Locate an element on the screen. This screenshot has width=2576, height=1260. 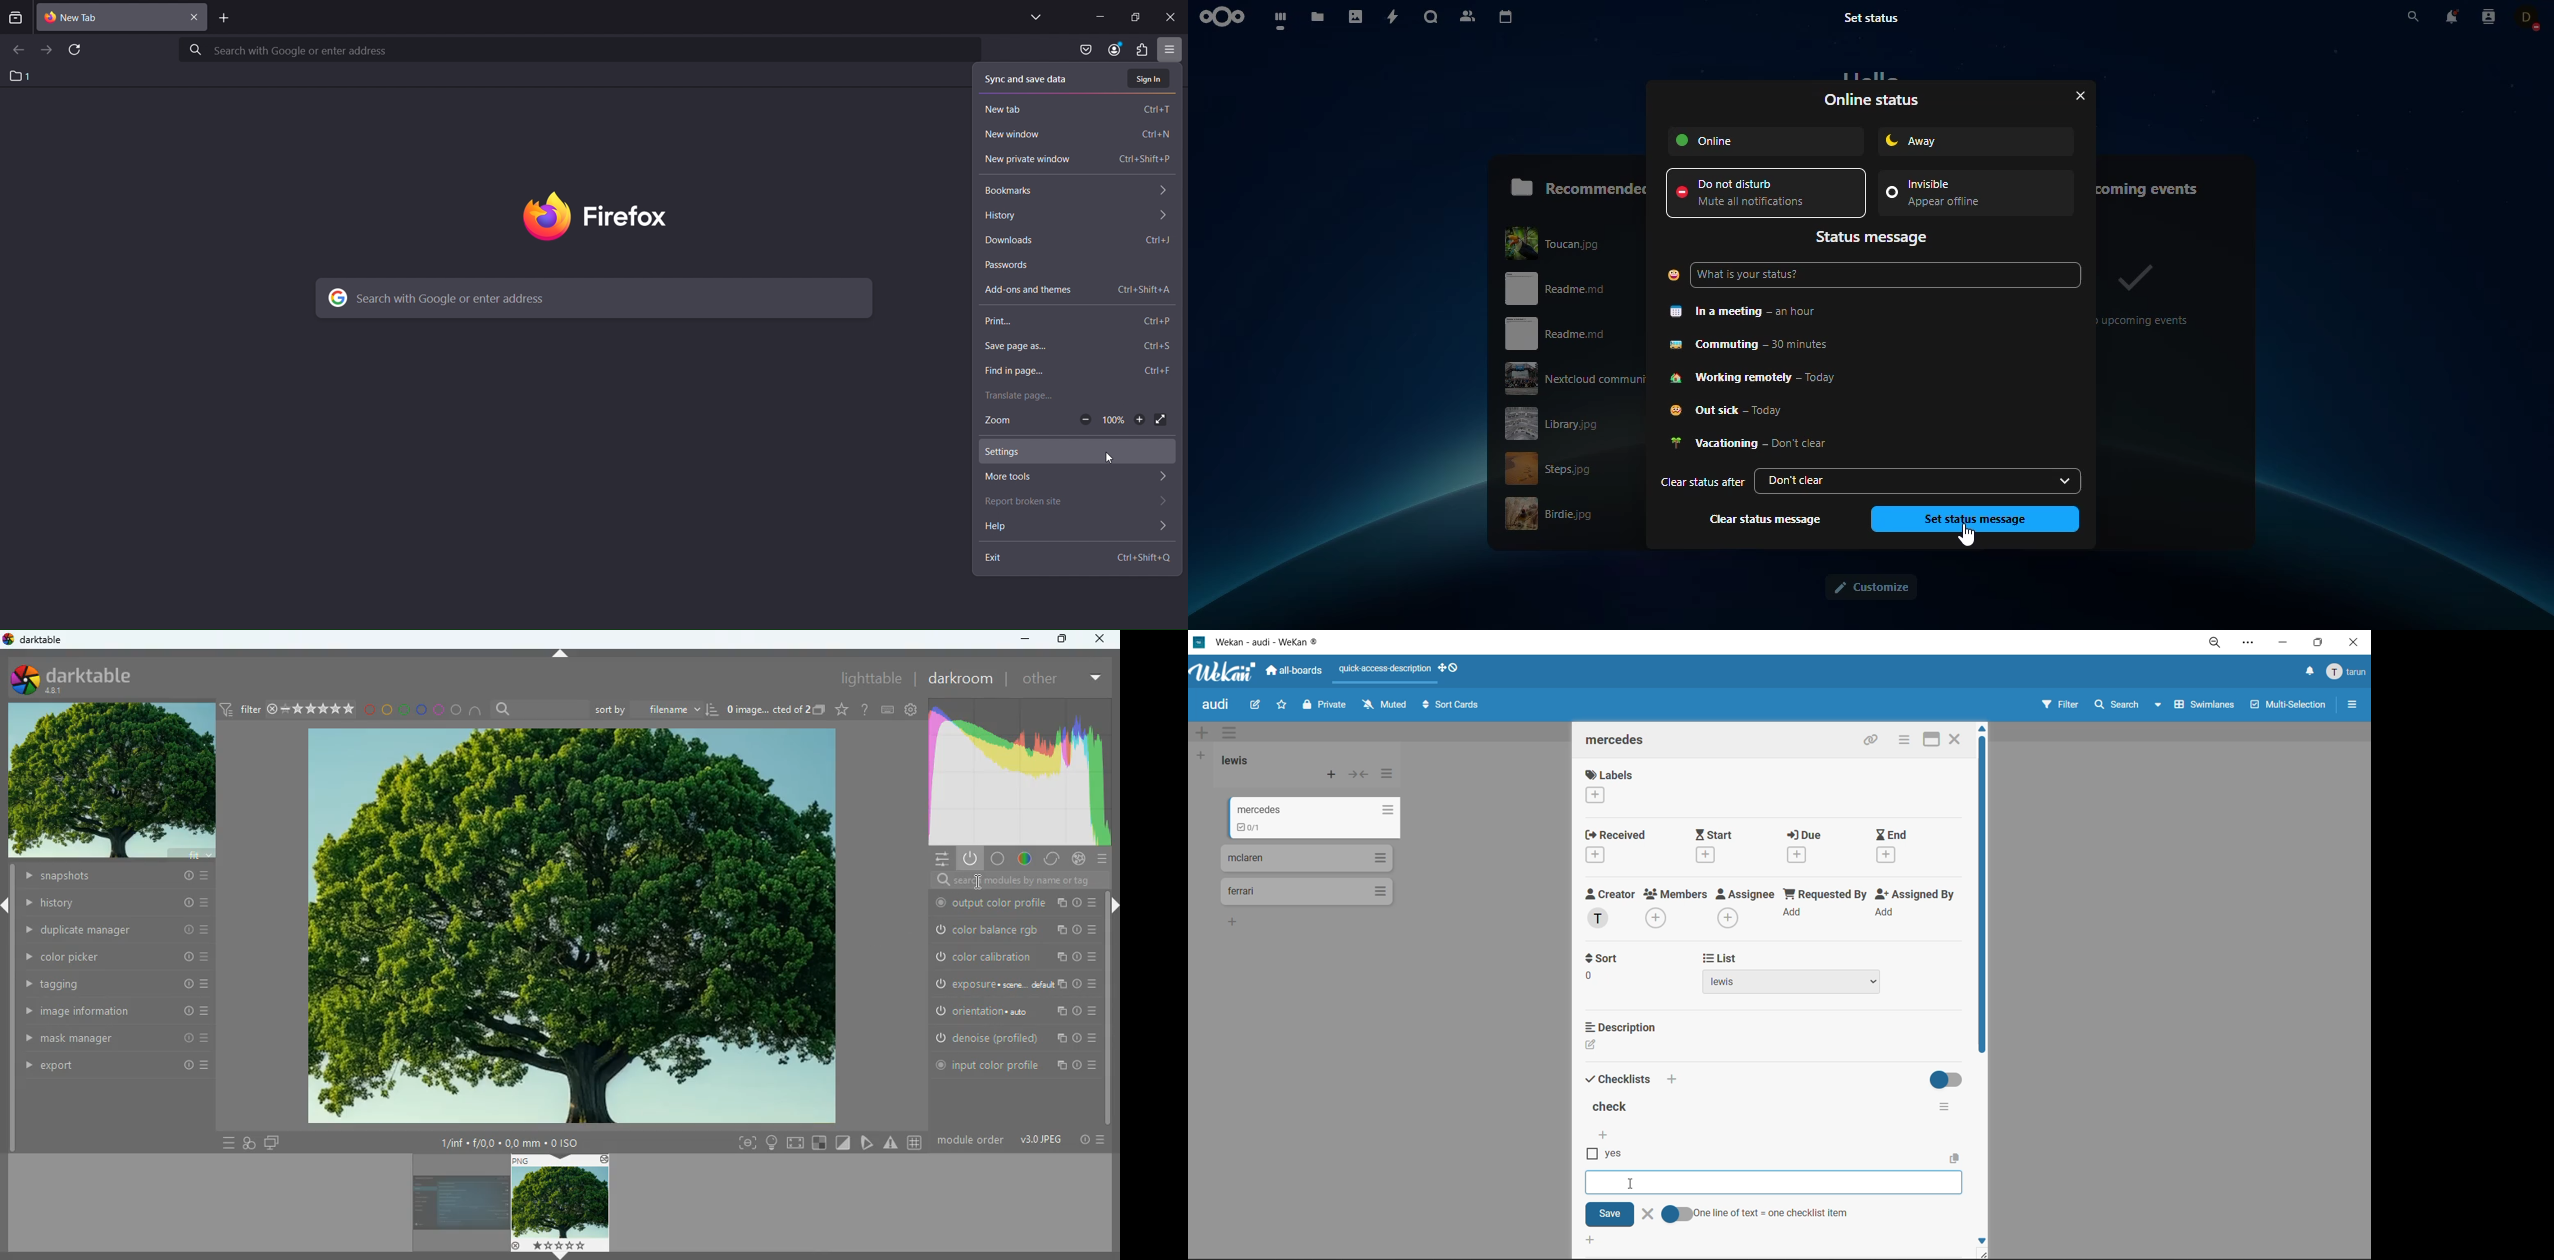
contacts is located at coordinates (2488, 16).